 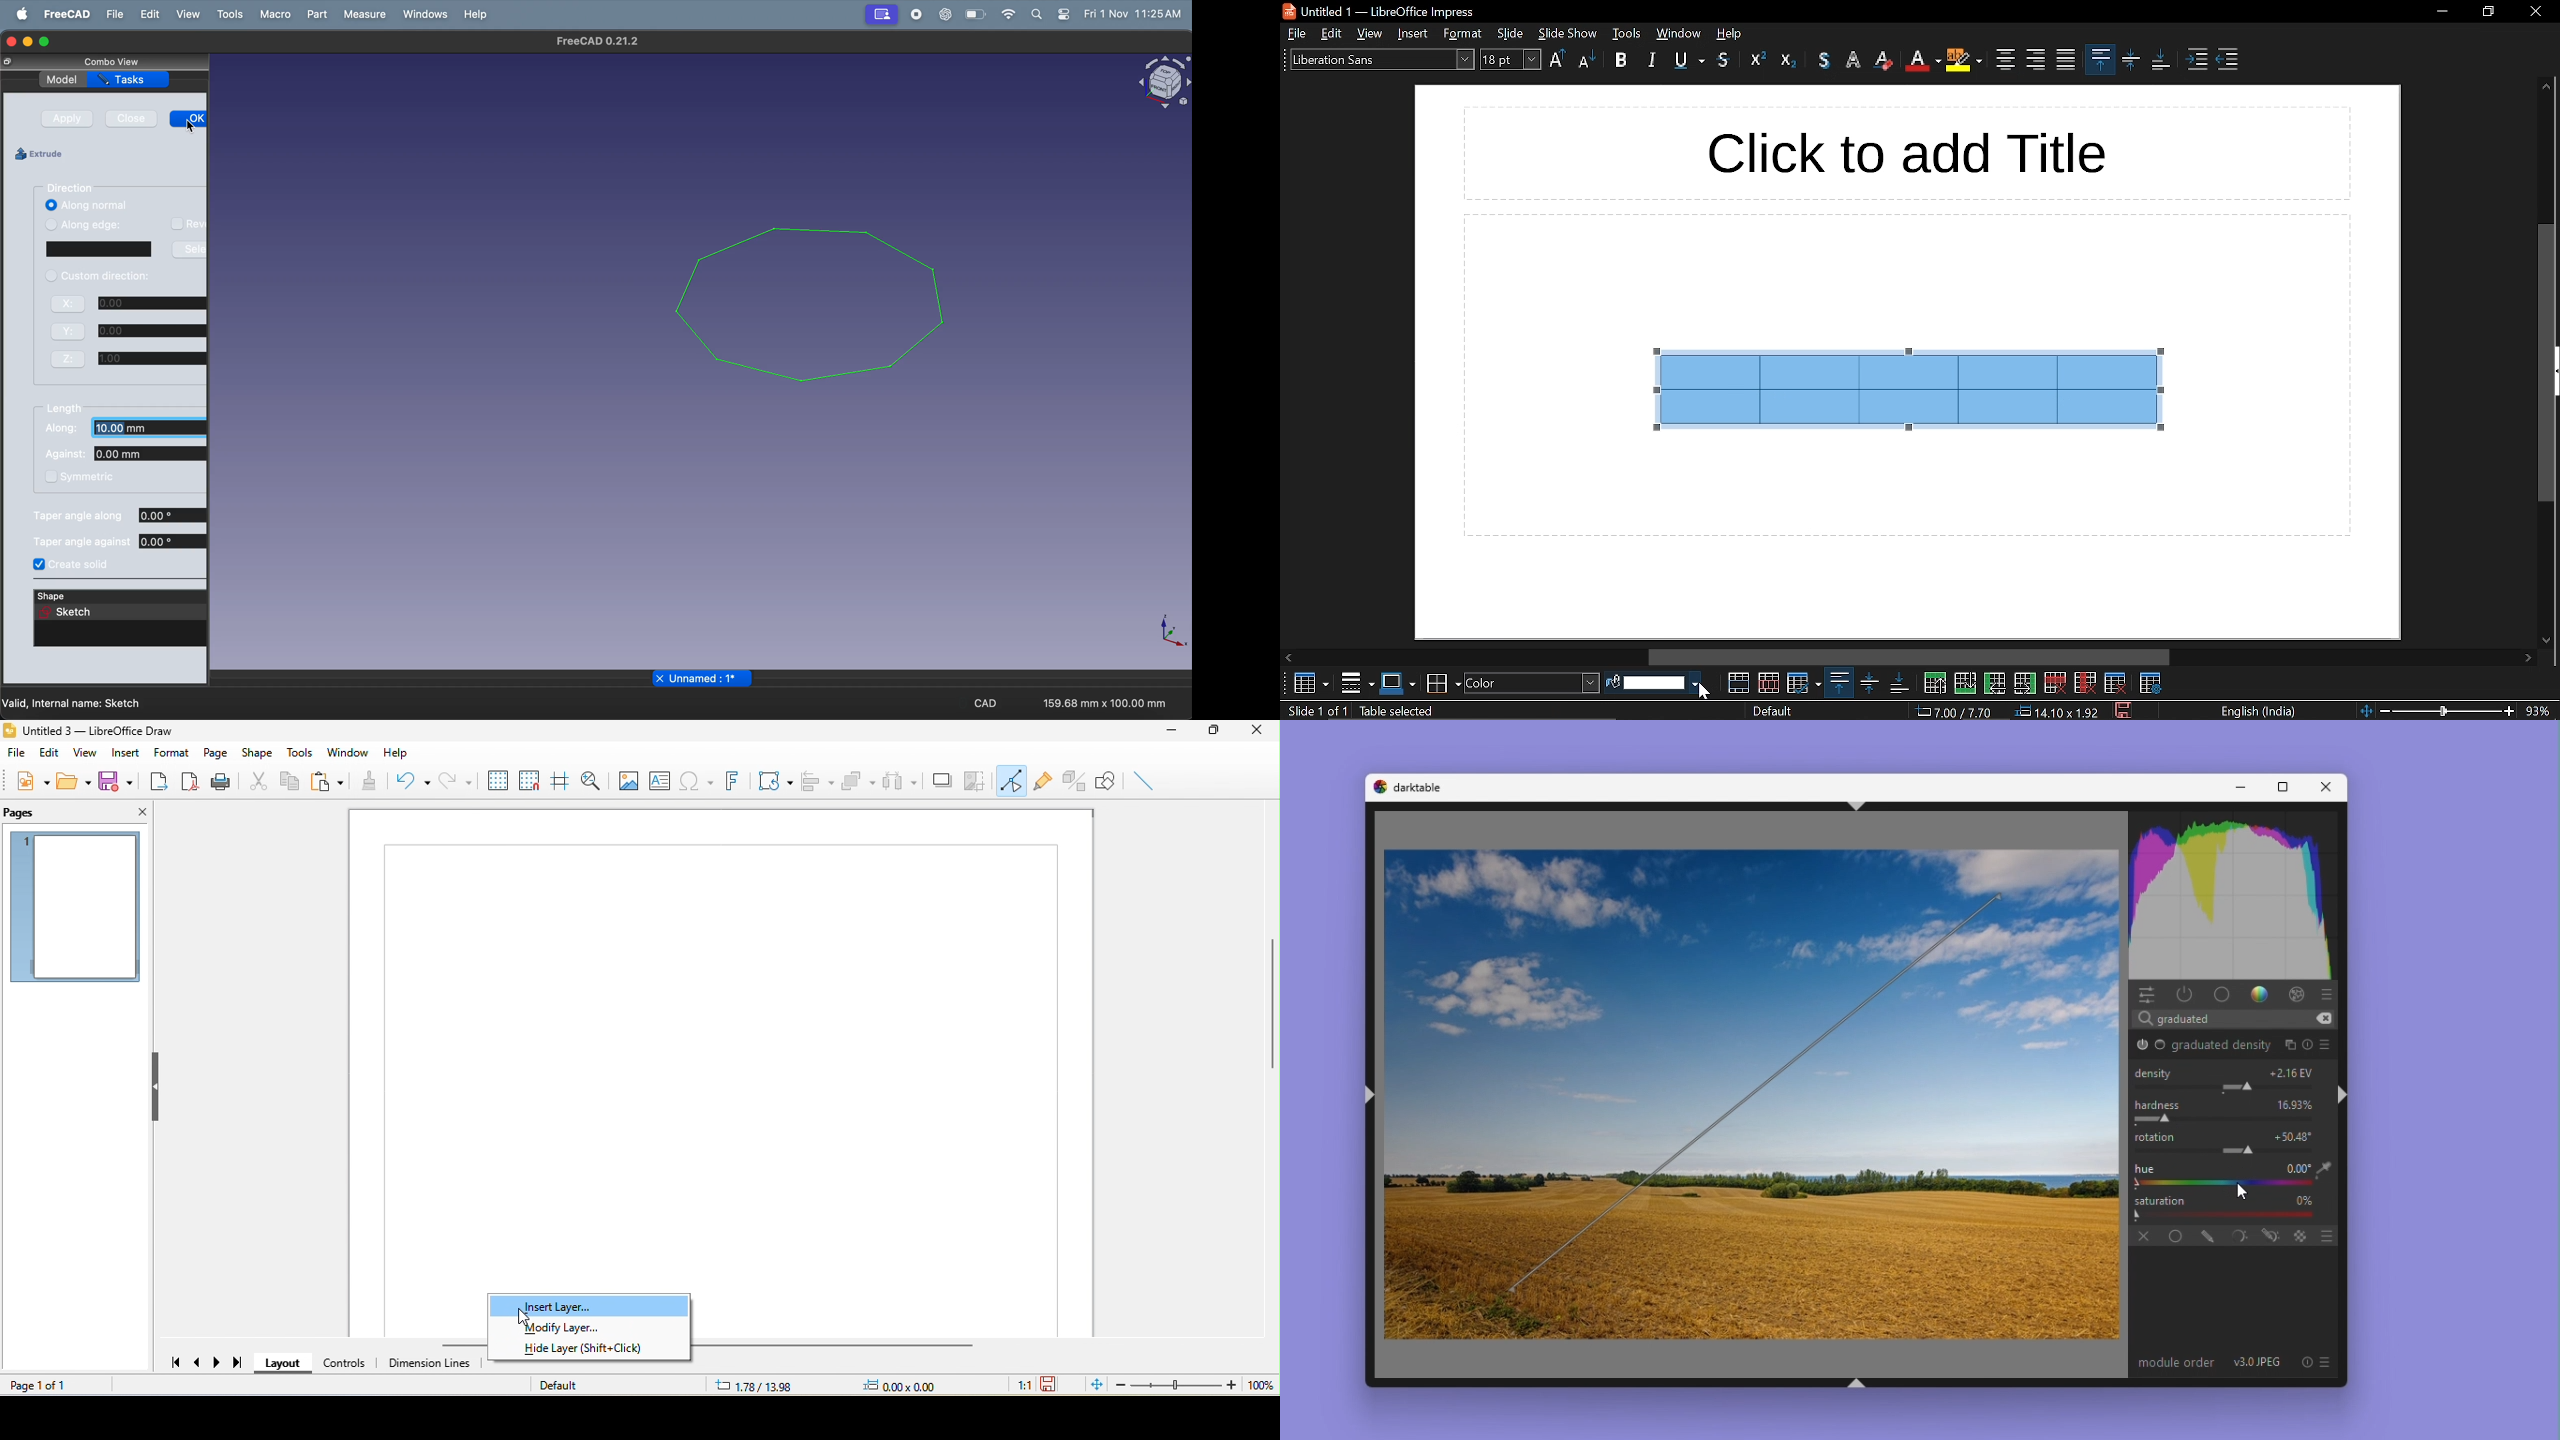 I want to click on font work text, so click(x=732, y=779).